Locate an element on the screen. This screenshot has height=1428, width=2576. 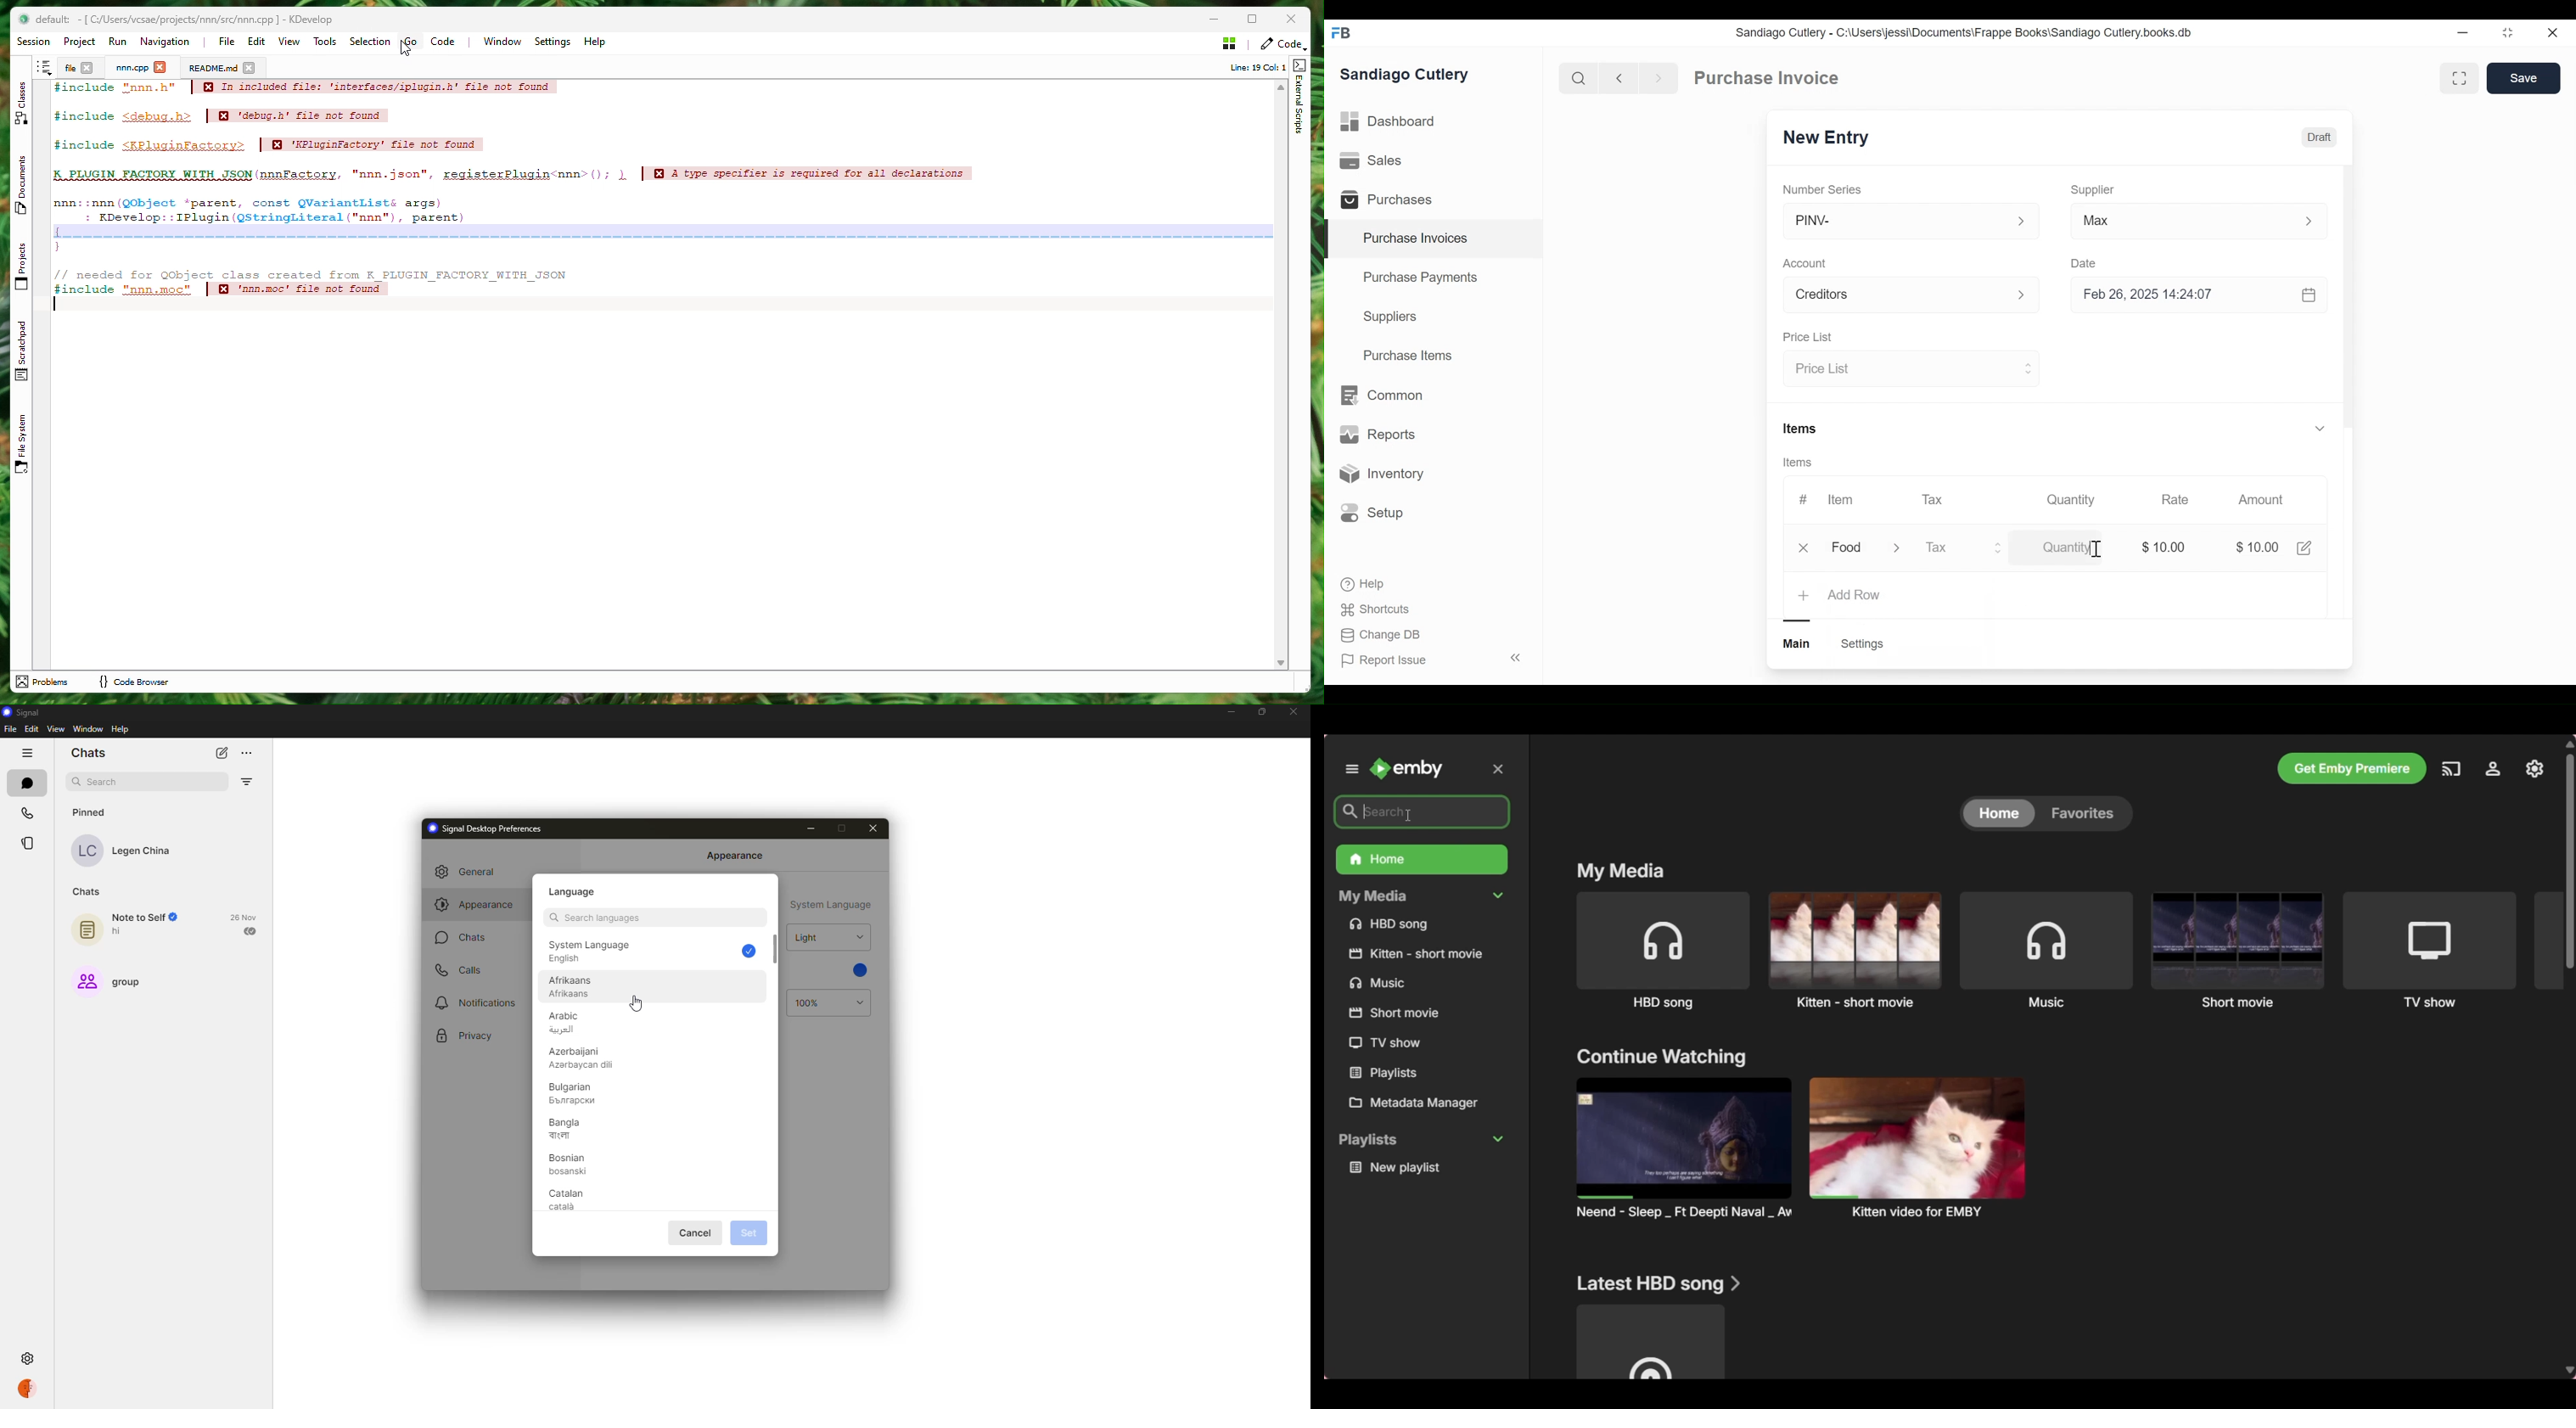
cursor is located at coordinates (638, 1004).